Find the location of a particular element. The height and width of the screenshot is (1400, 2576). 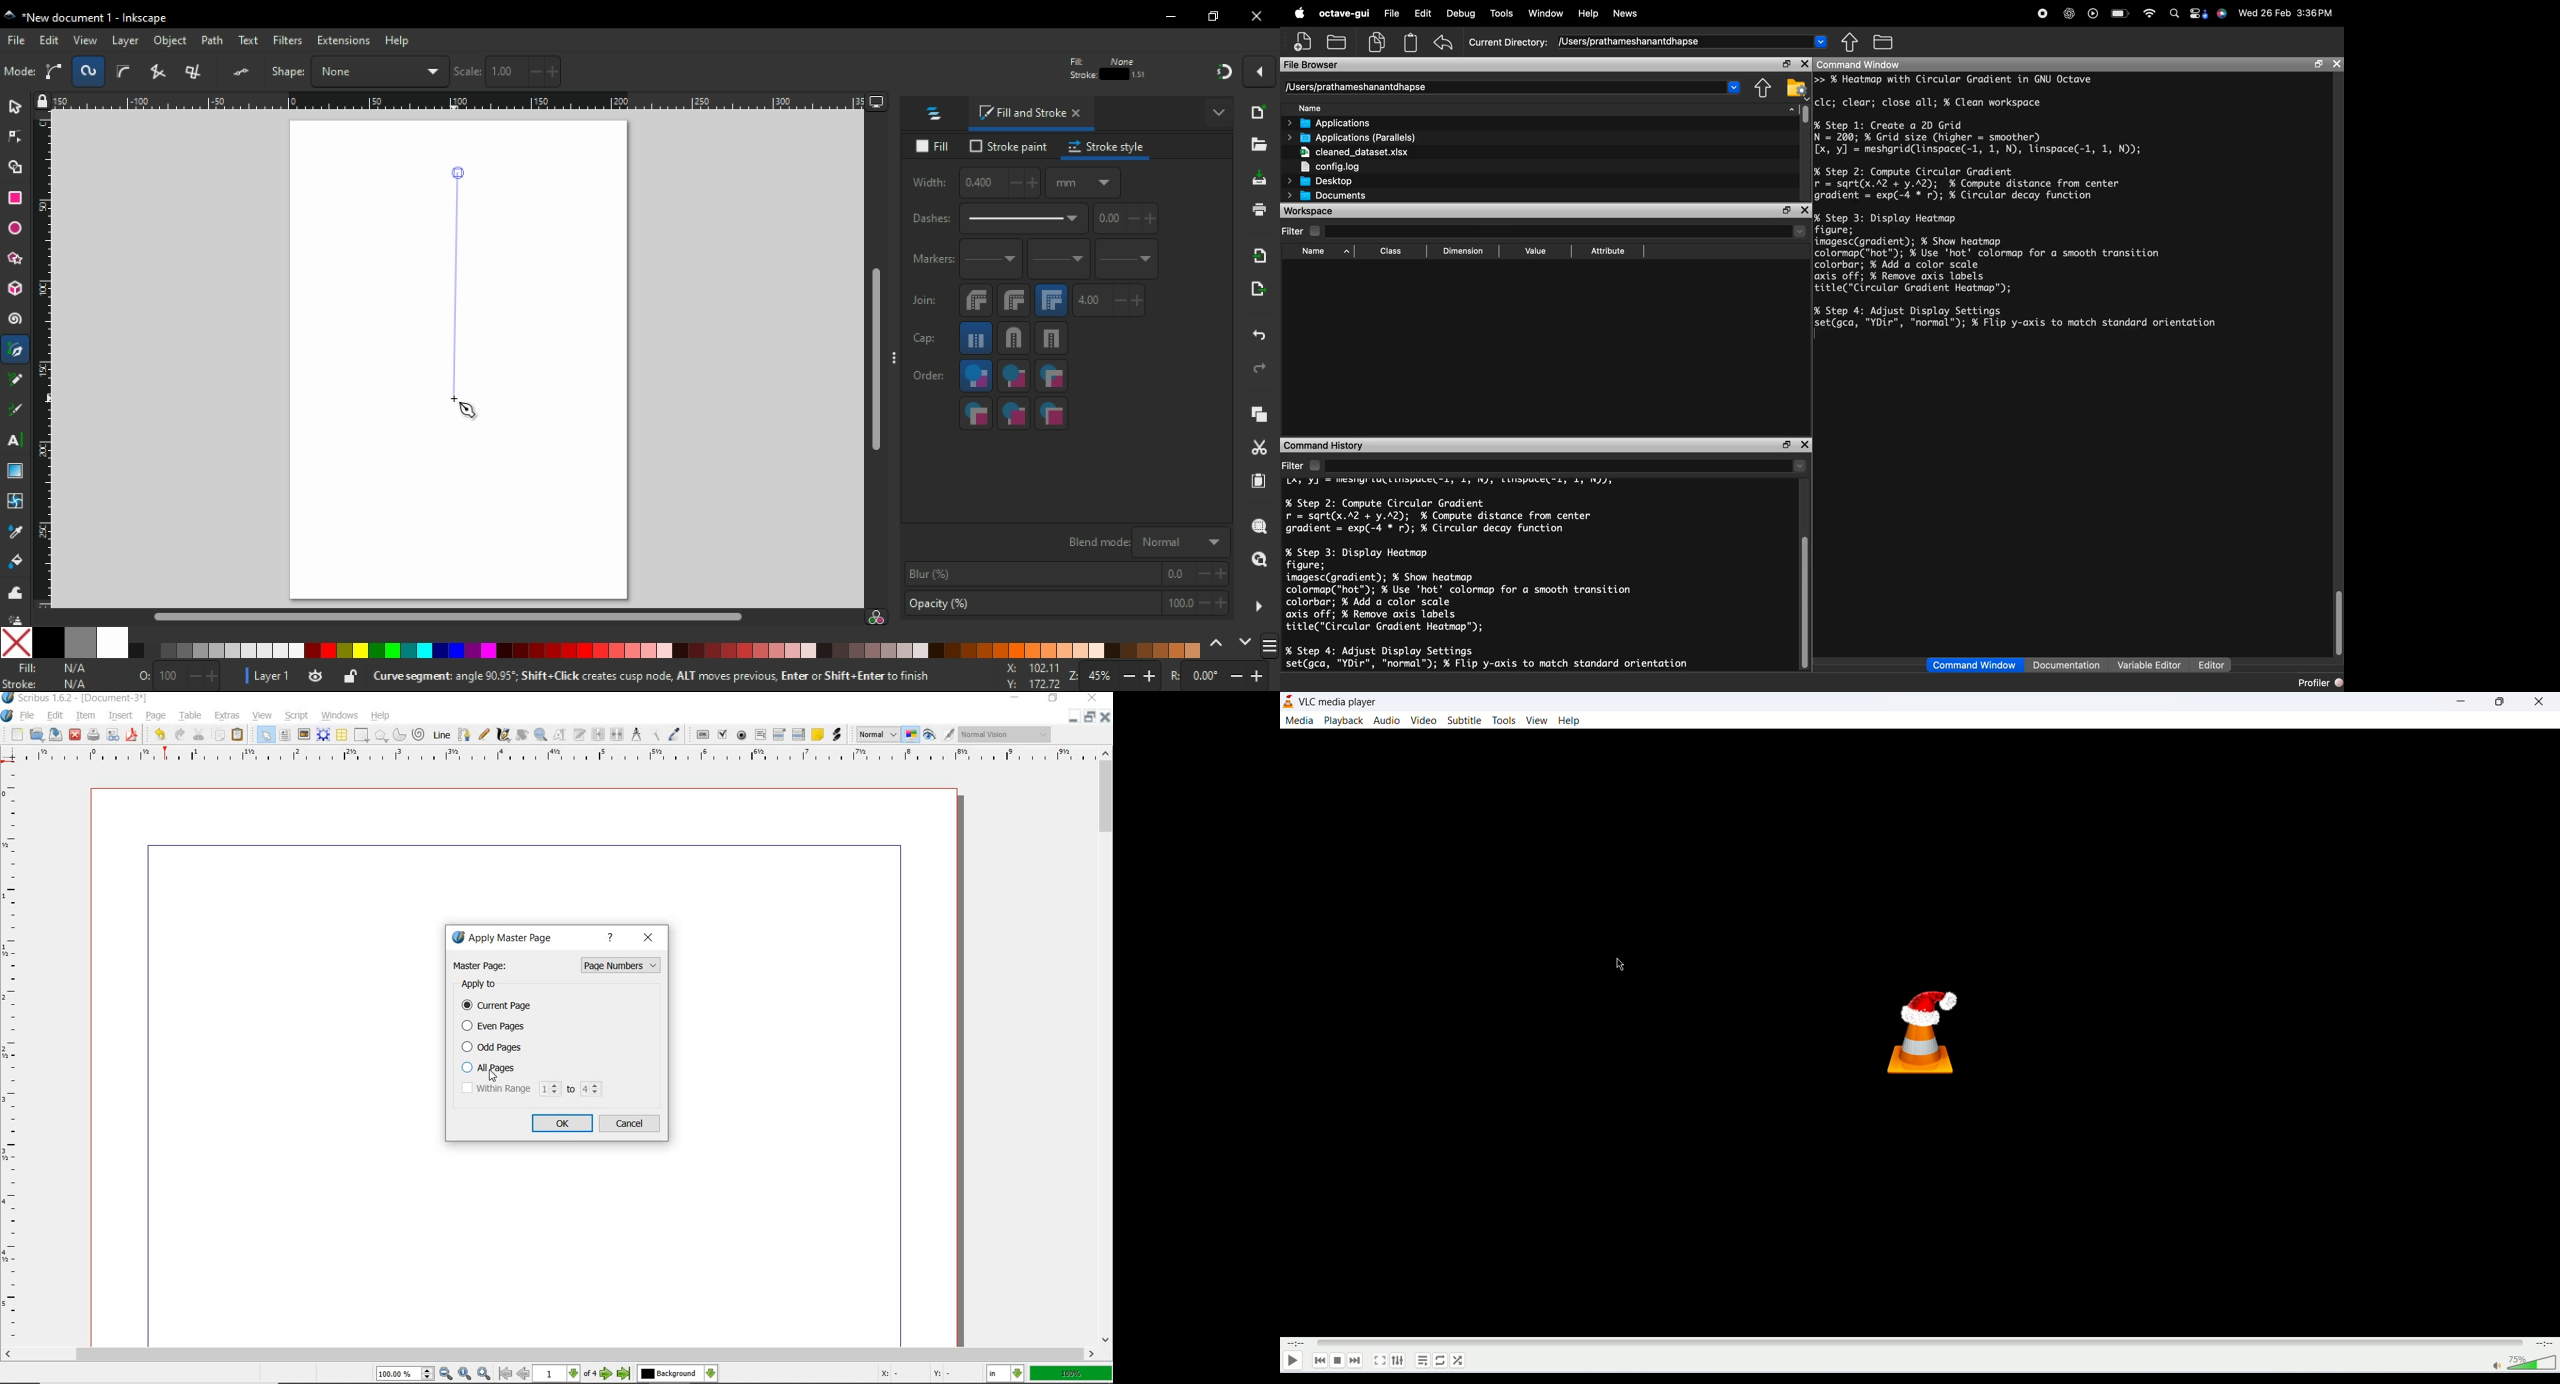

restore is located at coordinates (1216, 16).